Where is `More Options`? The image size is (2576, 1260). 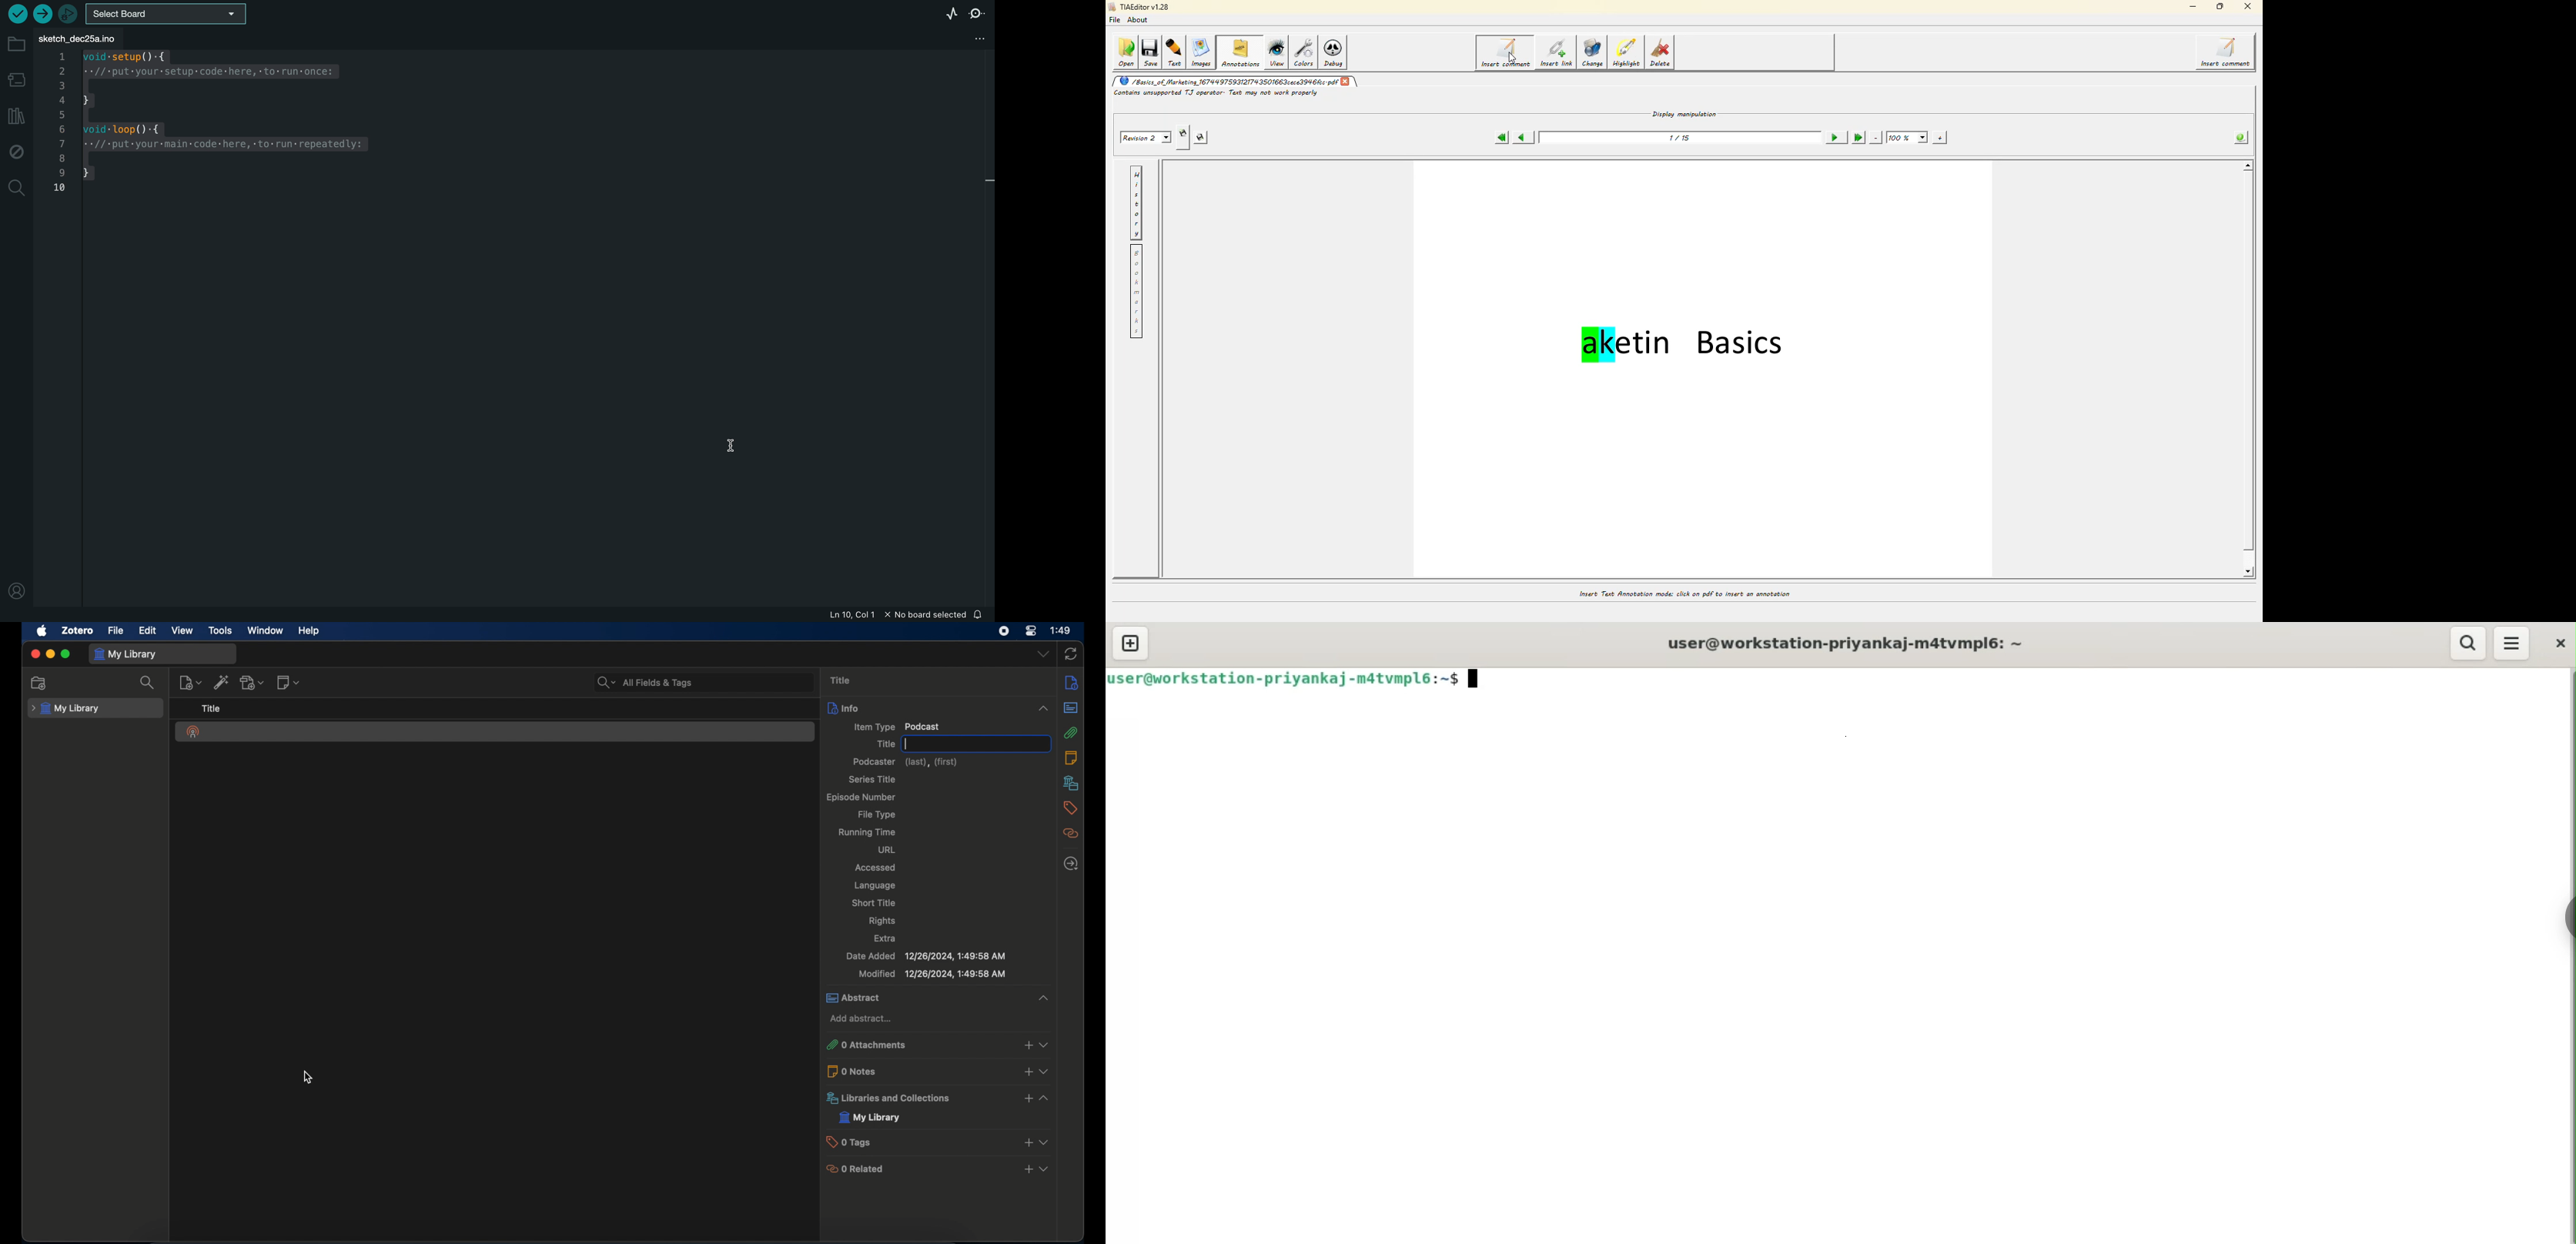
More Options is located at coordinates (2512, 643).